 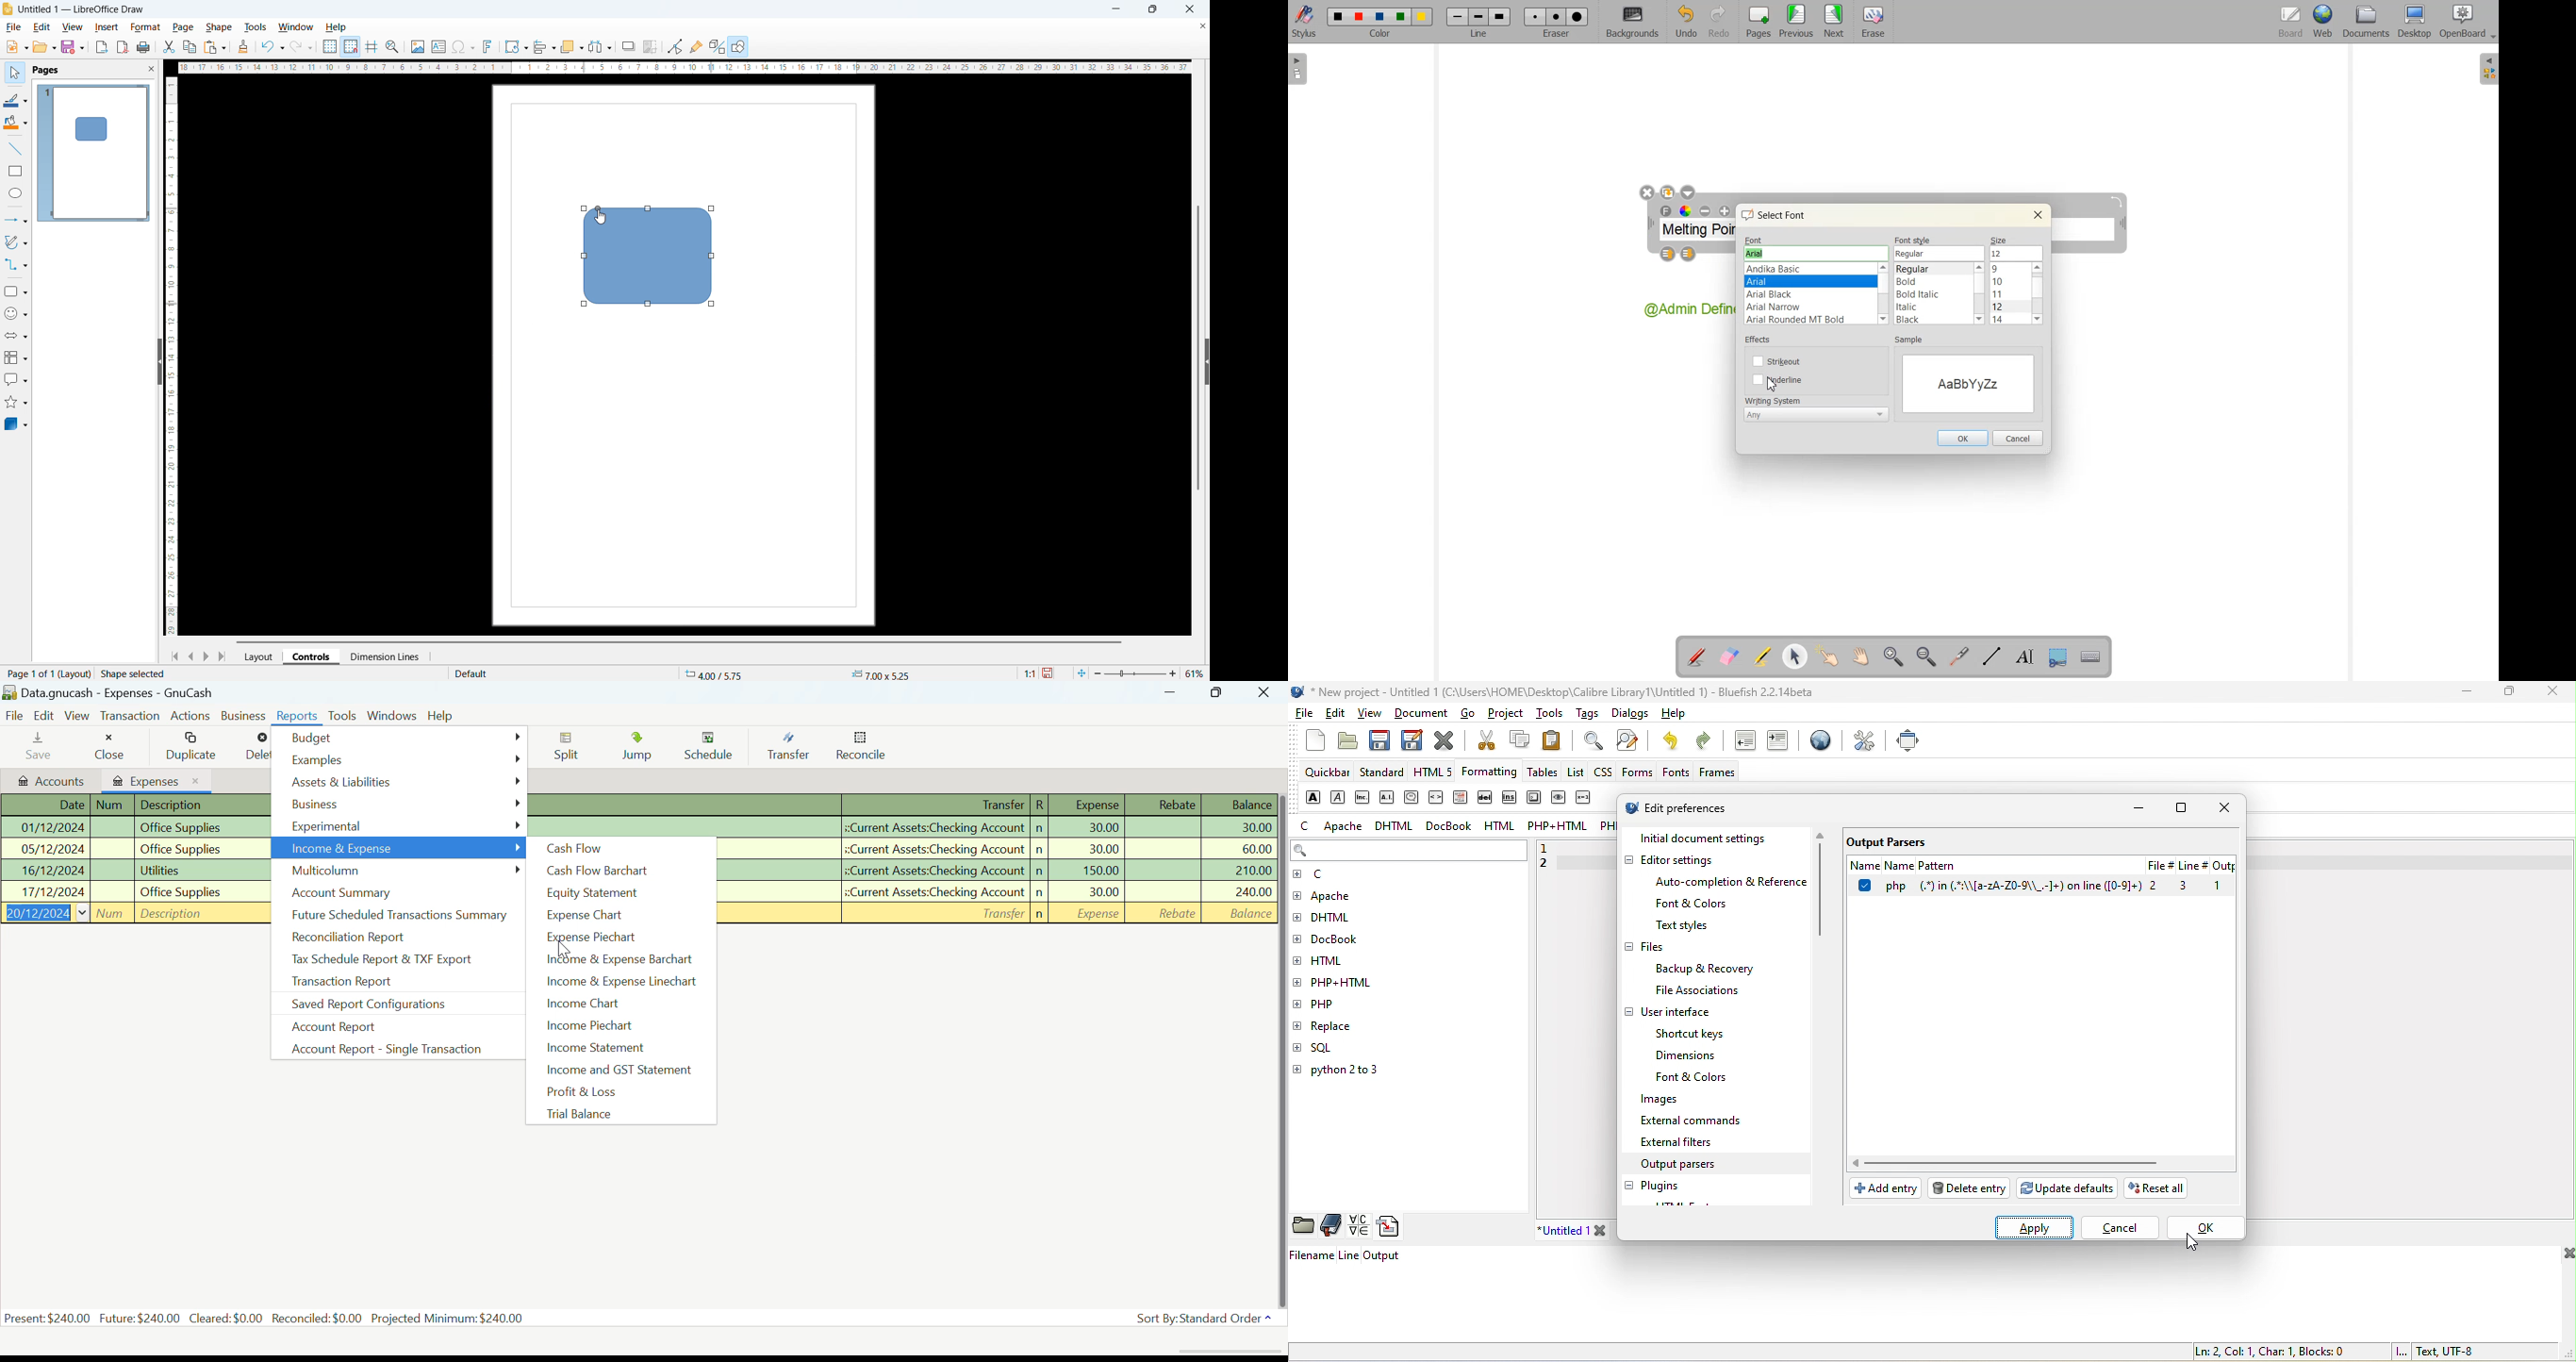 What do you see at coordinates (1342, 824) in the screenshot?
I see `apache` at bounding box center [1342, 824].